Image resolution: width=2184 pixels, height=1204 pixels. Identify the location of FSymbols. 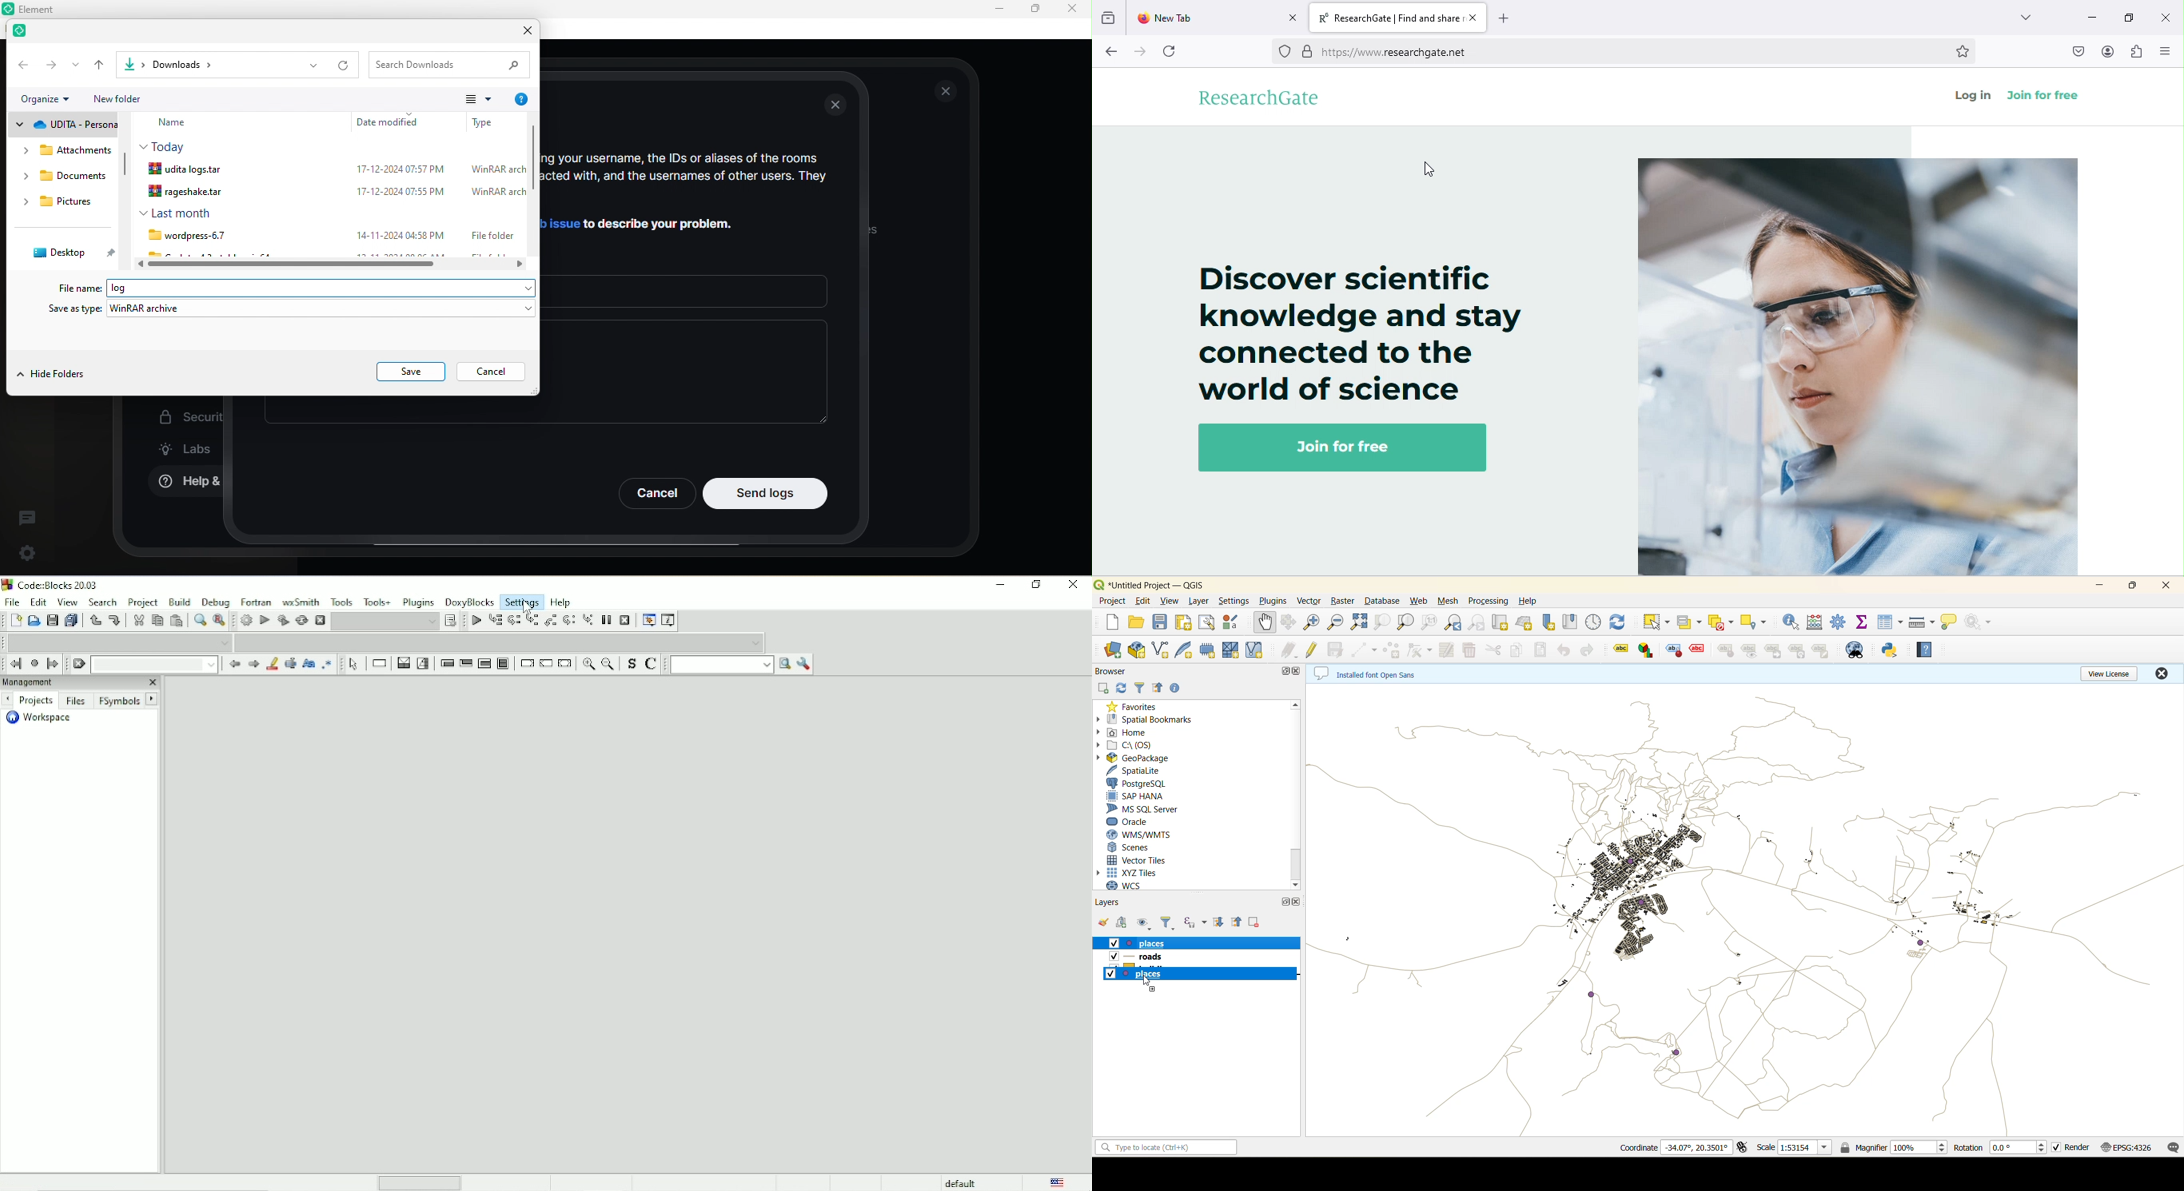
(119, 701).